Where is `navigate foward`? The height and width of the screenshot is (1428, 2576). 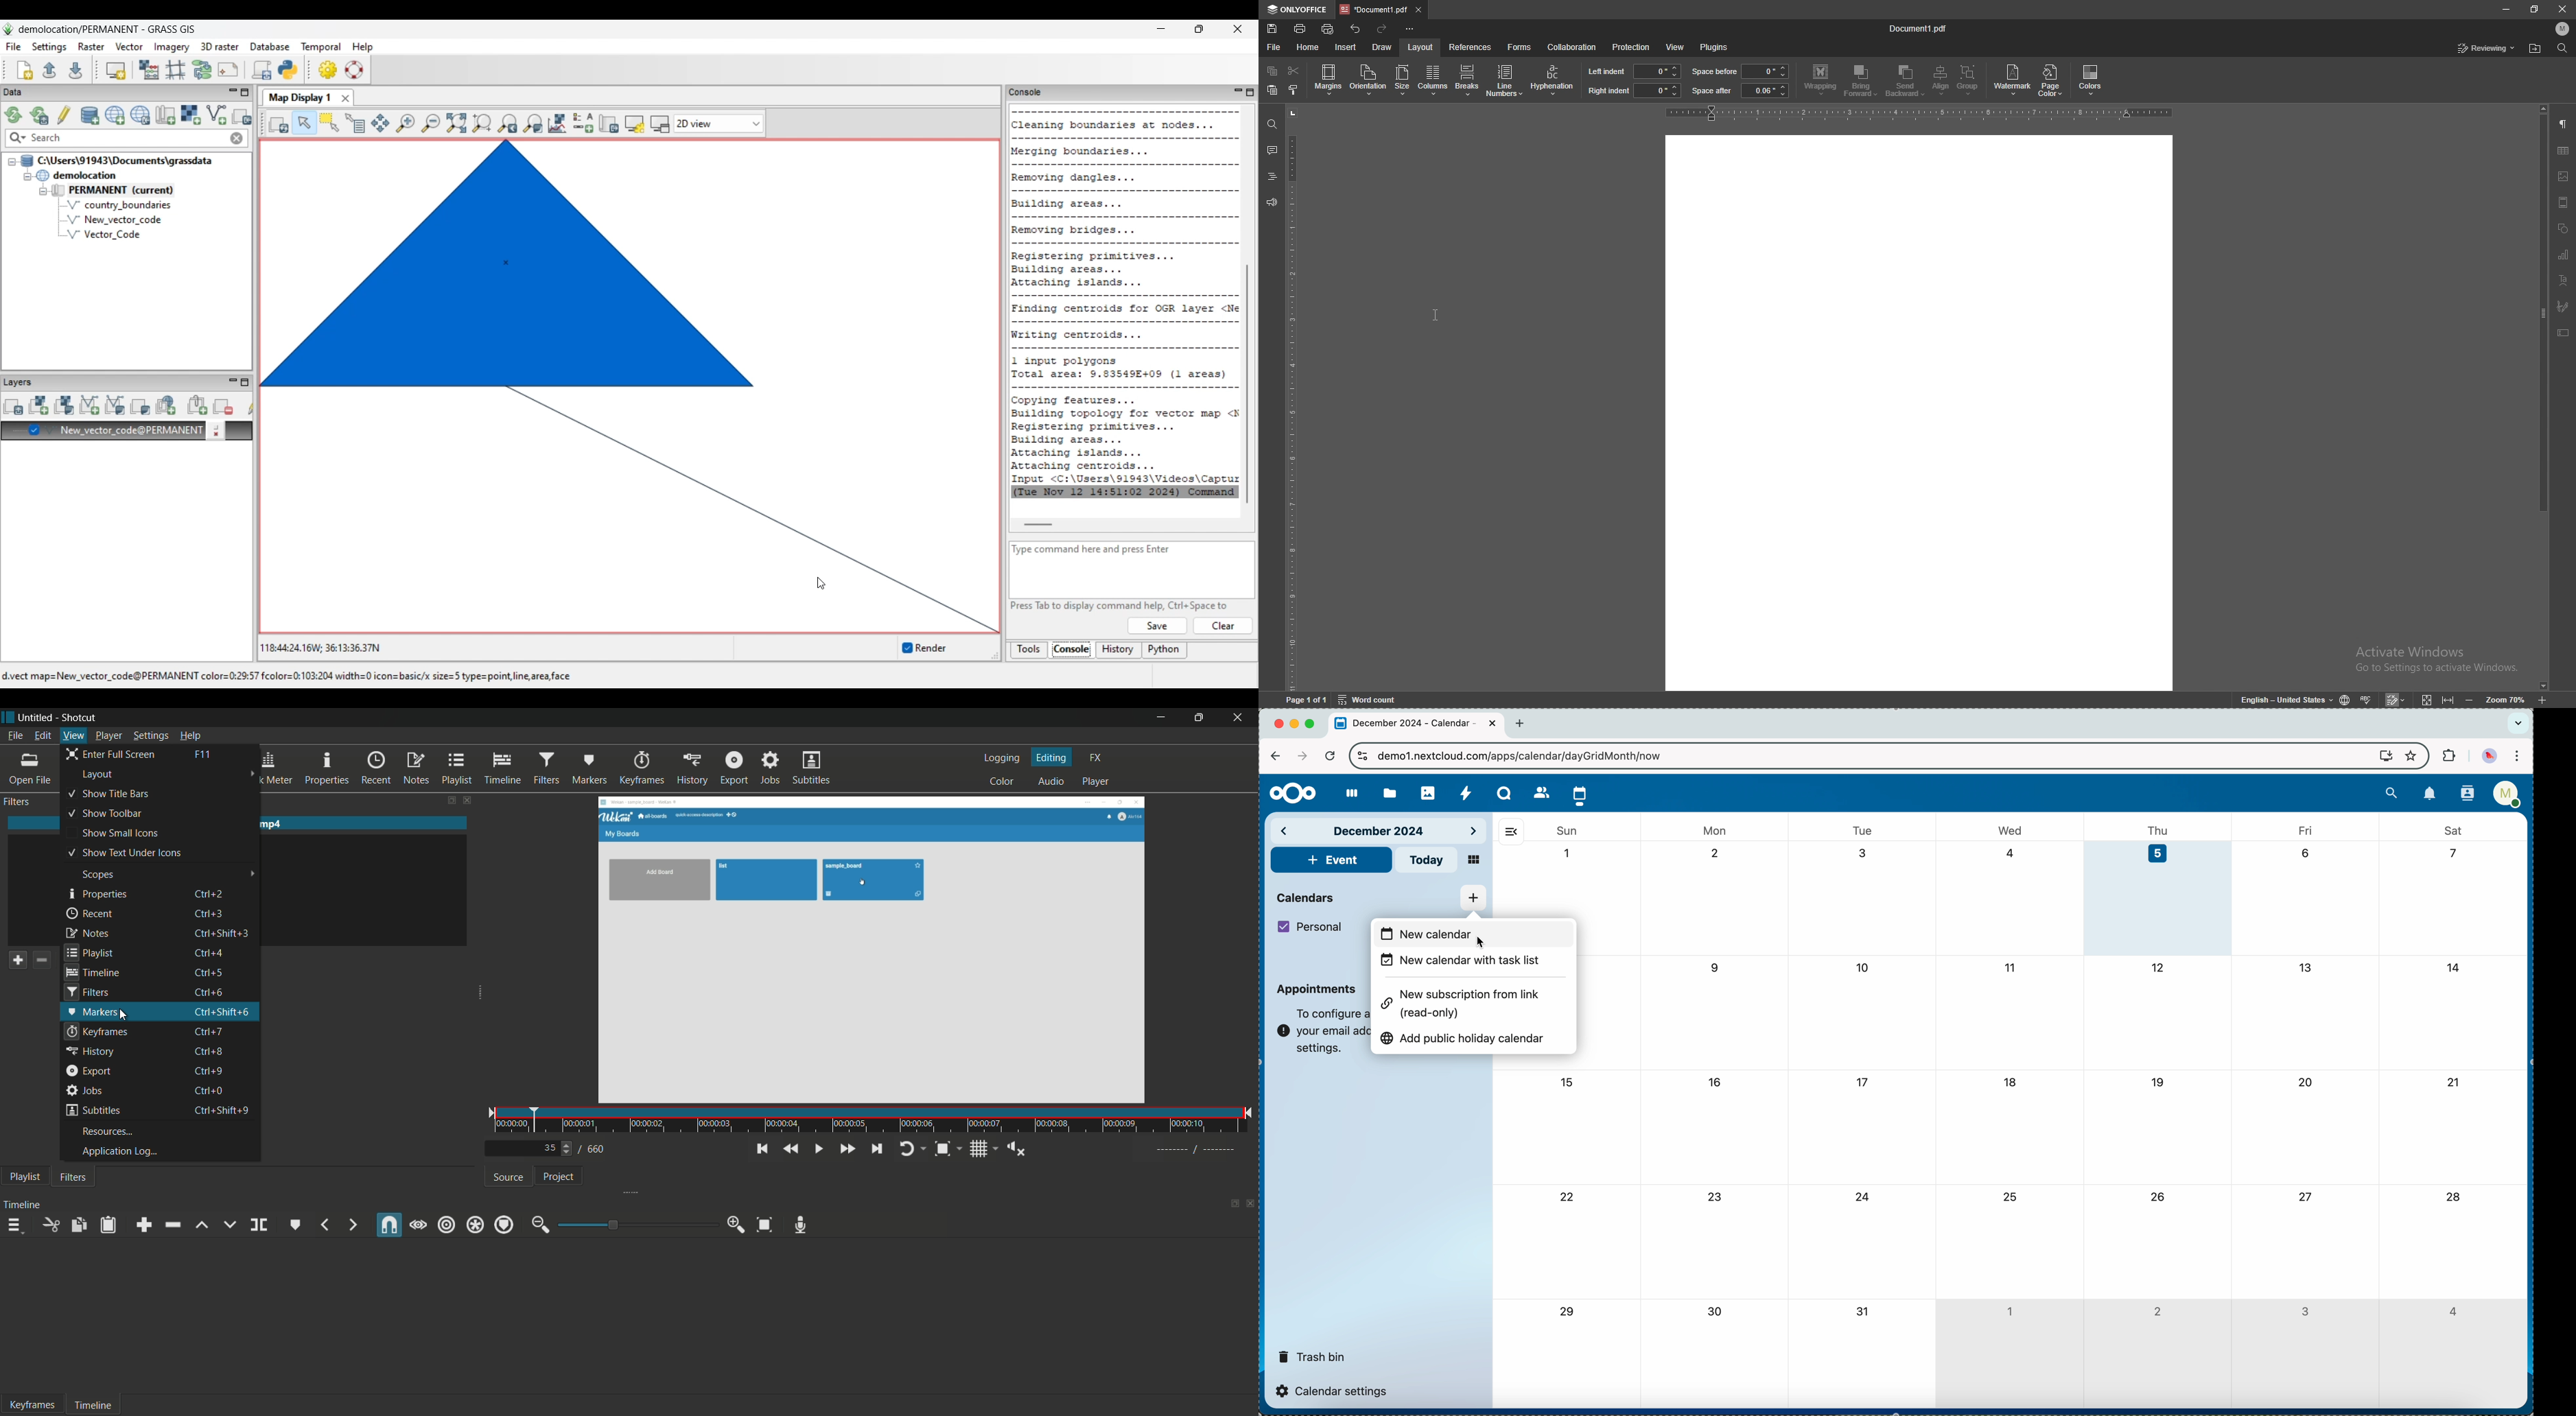
navigate foward is located at coordinates (1301, 756).